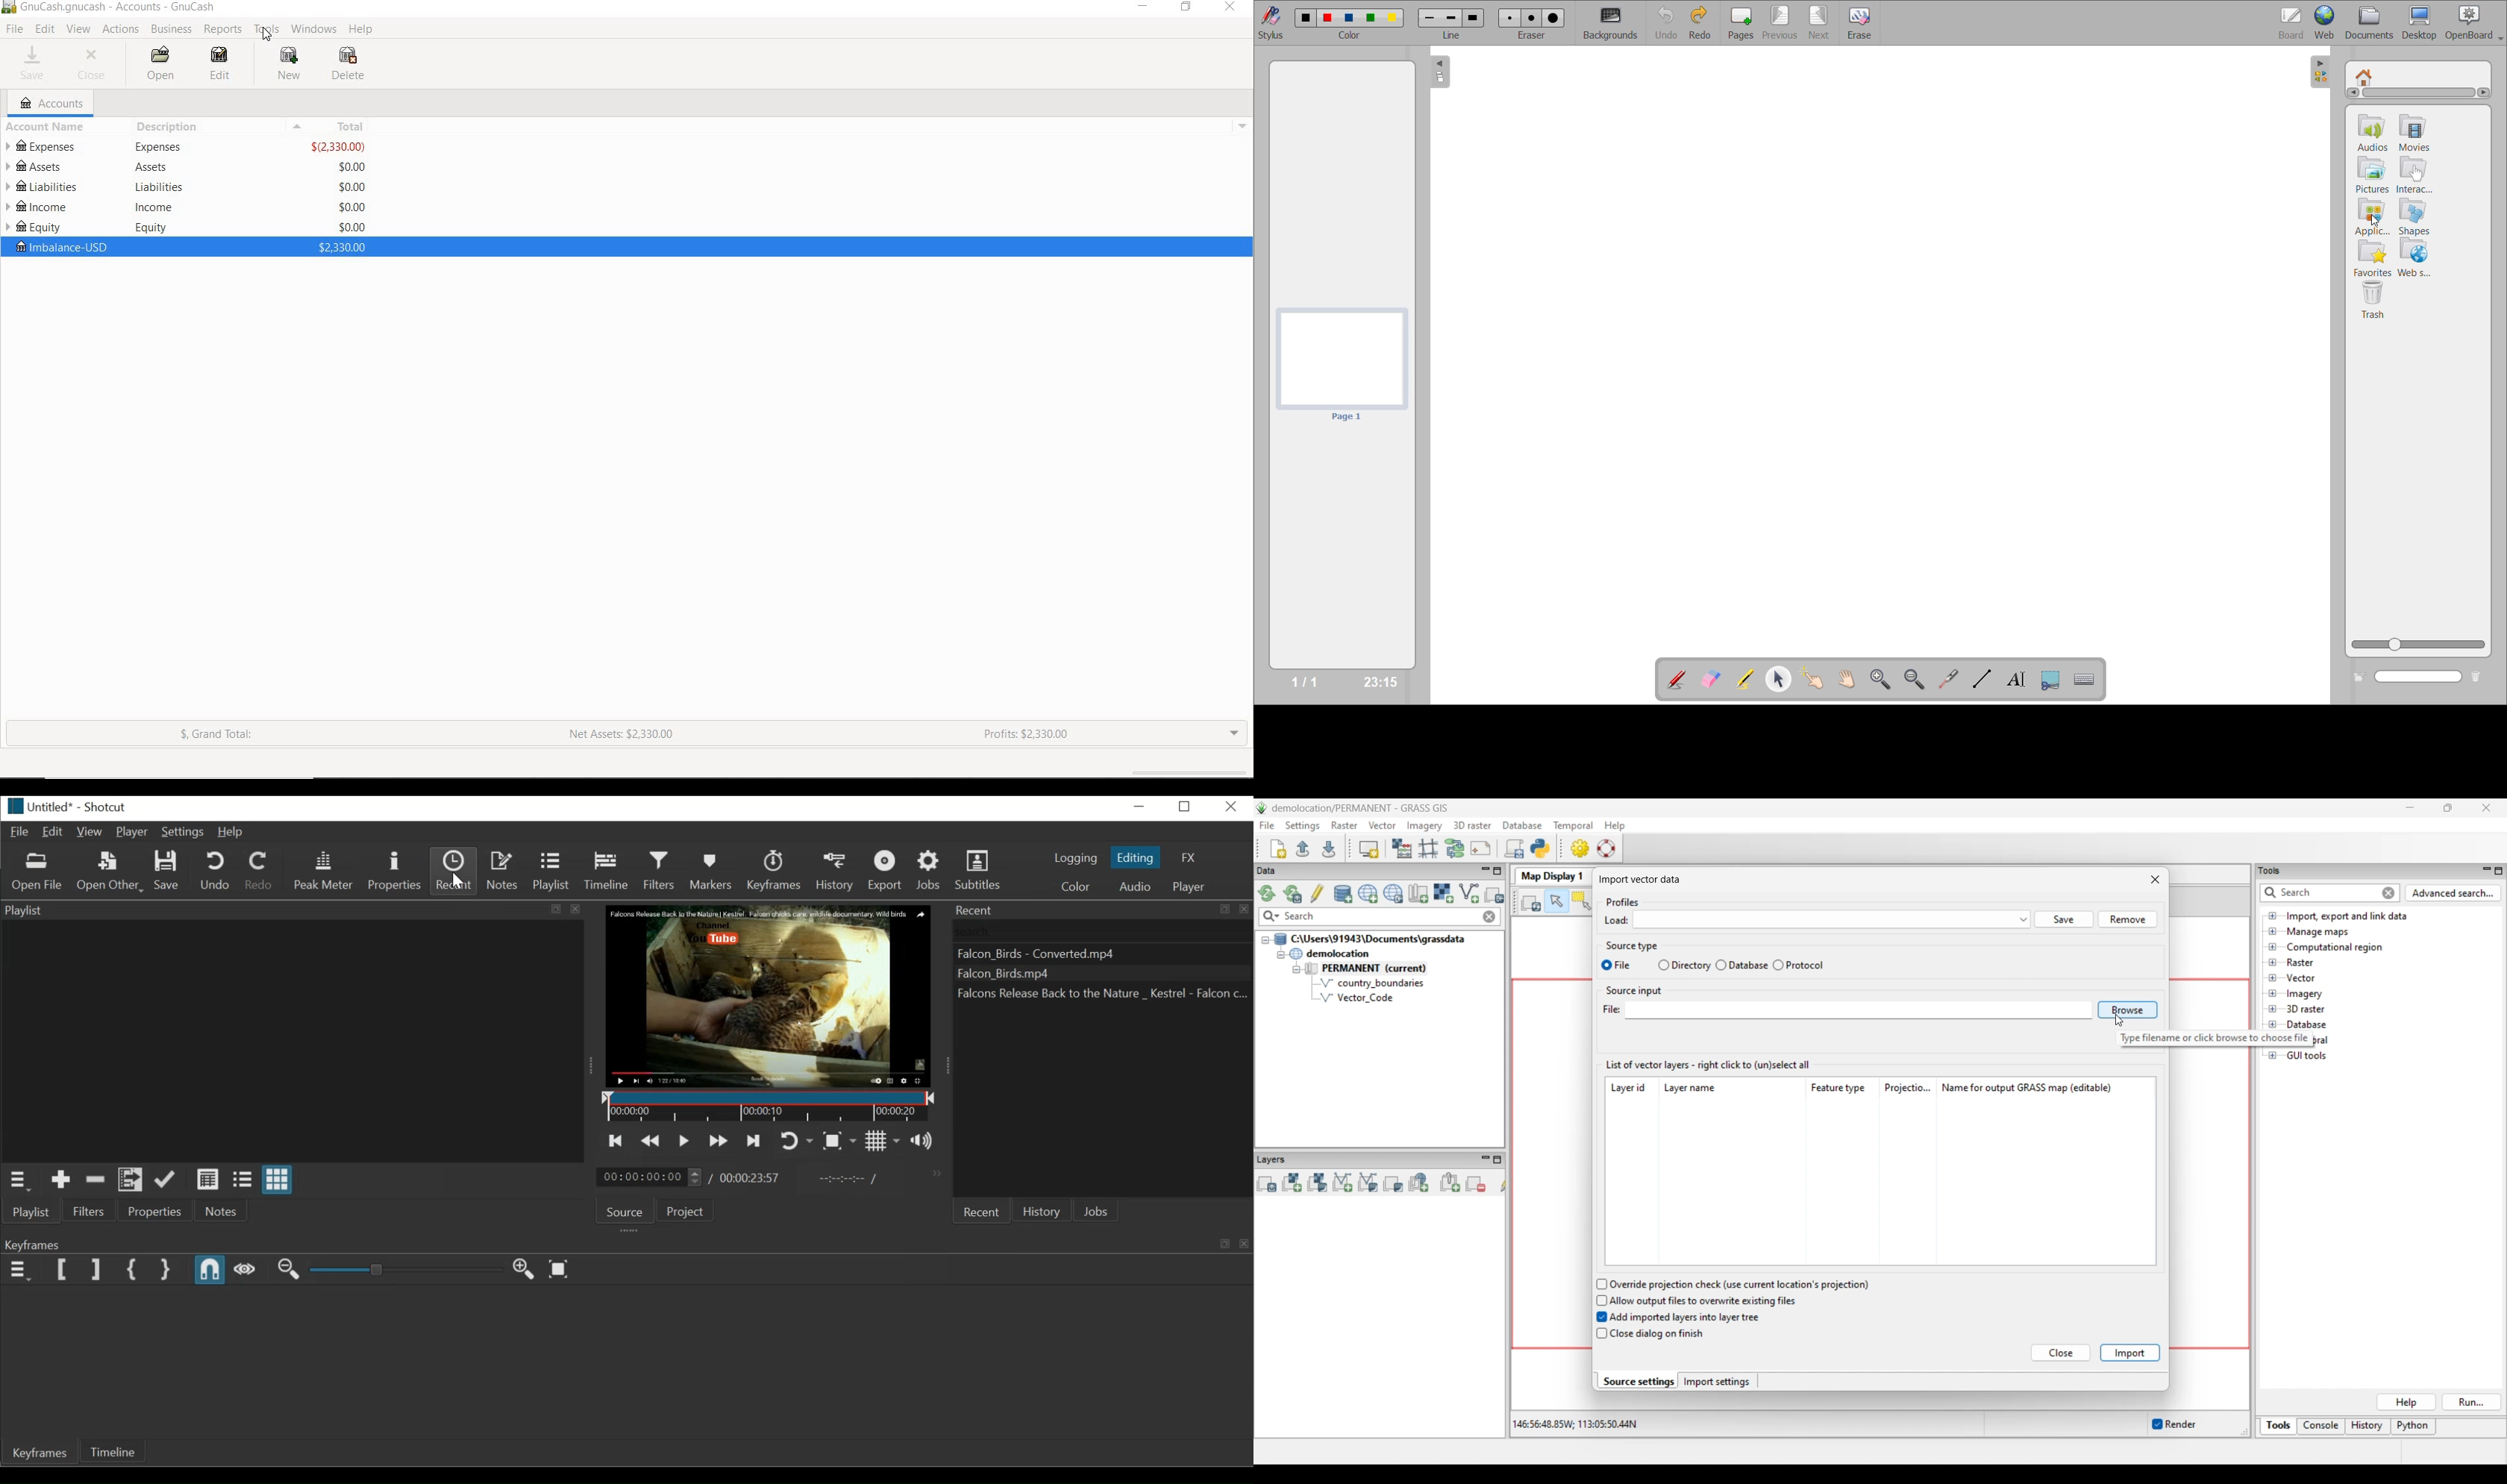  What do you see at coordinates (1229, 806) in the screenshot?
I see `Close` at bounding box center [1229, 806].